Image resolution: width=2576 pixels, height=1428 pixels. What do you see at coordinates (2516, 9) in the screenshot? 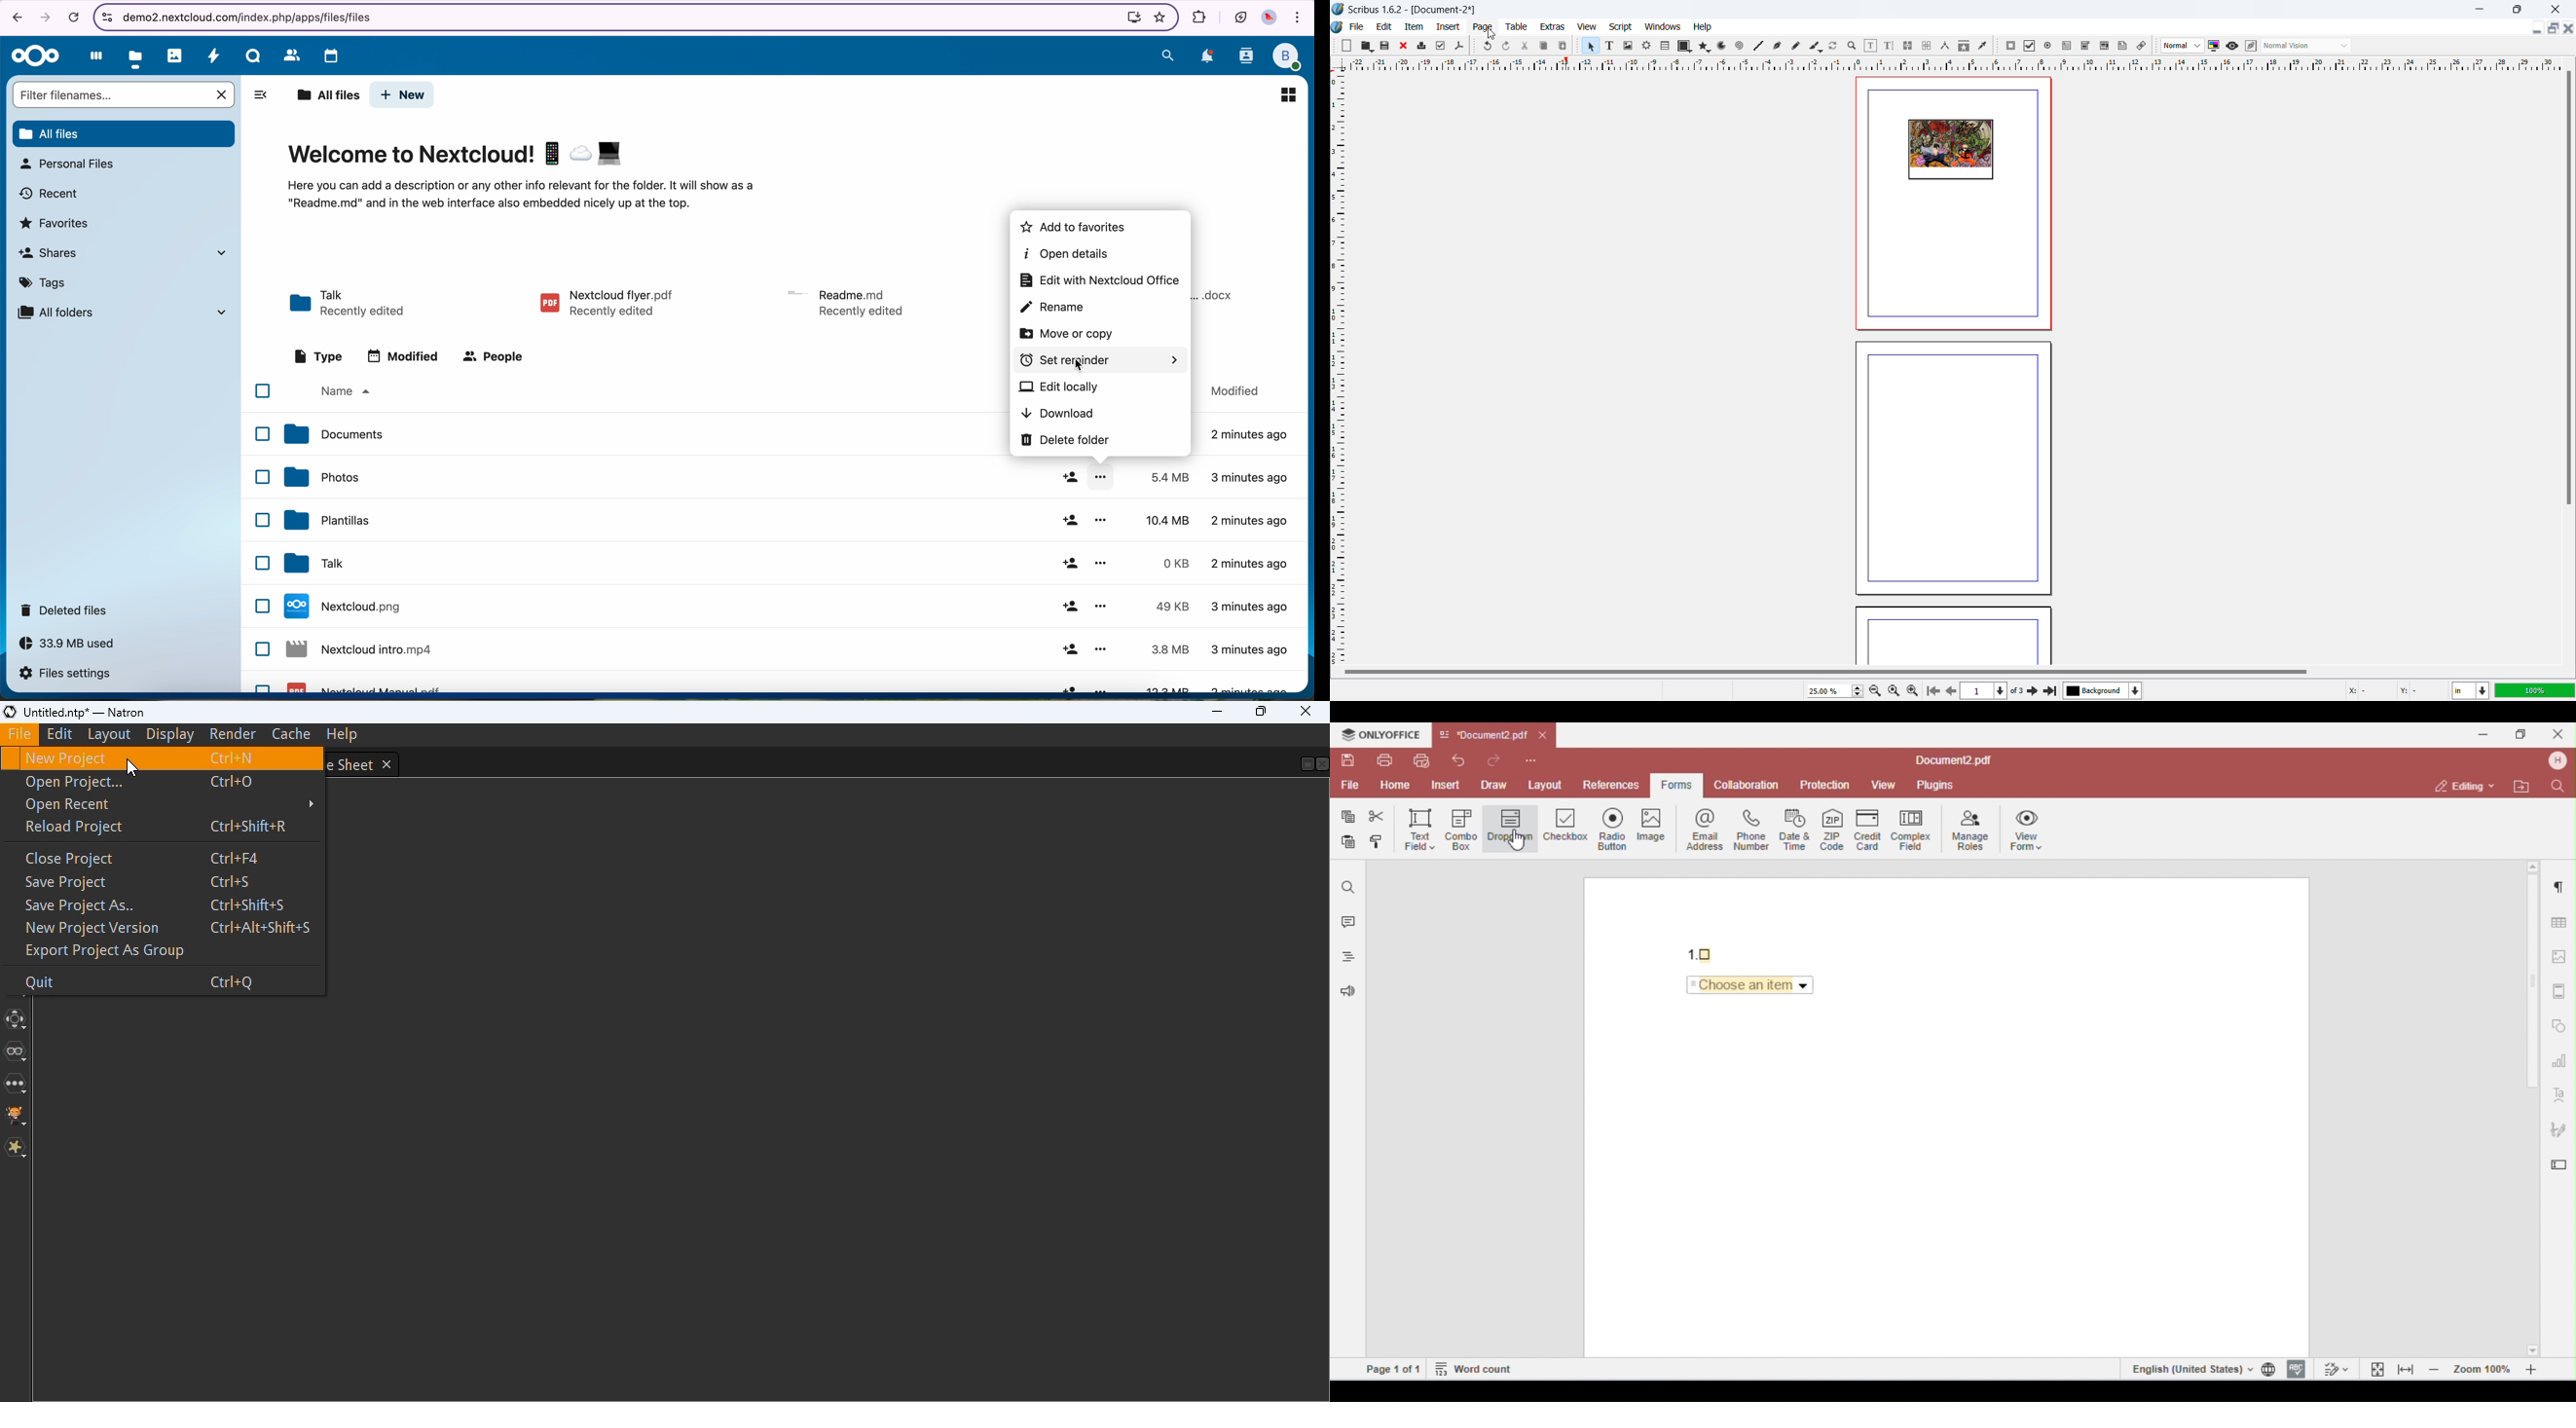
I see `maximize window` at bounding box center [2516, 9].